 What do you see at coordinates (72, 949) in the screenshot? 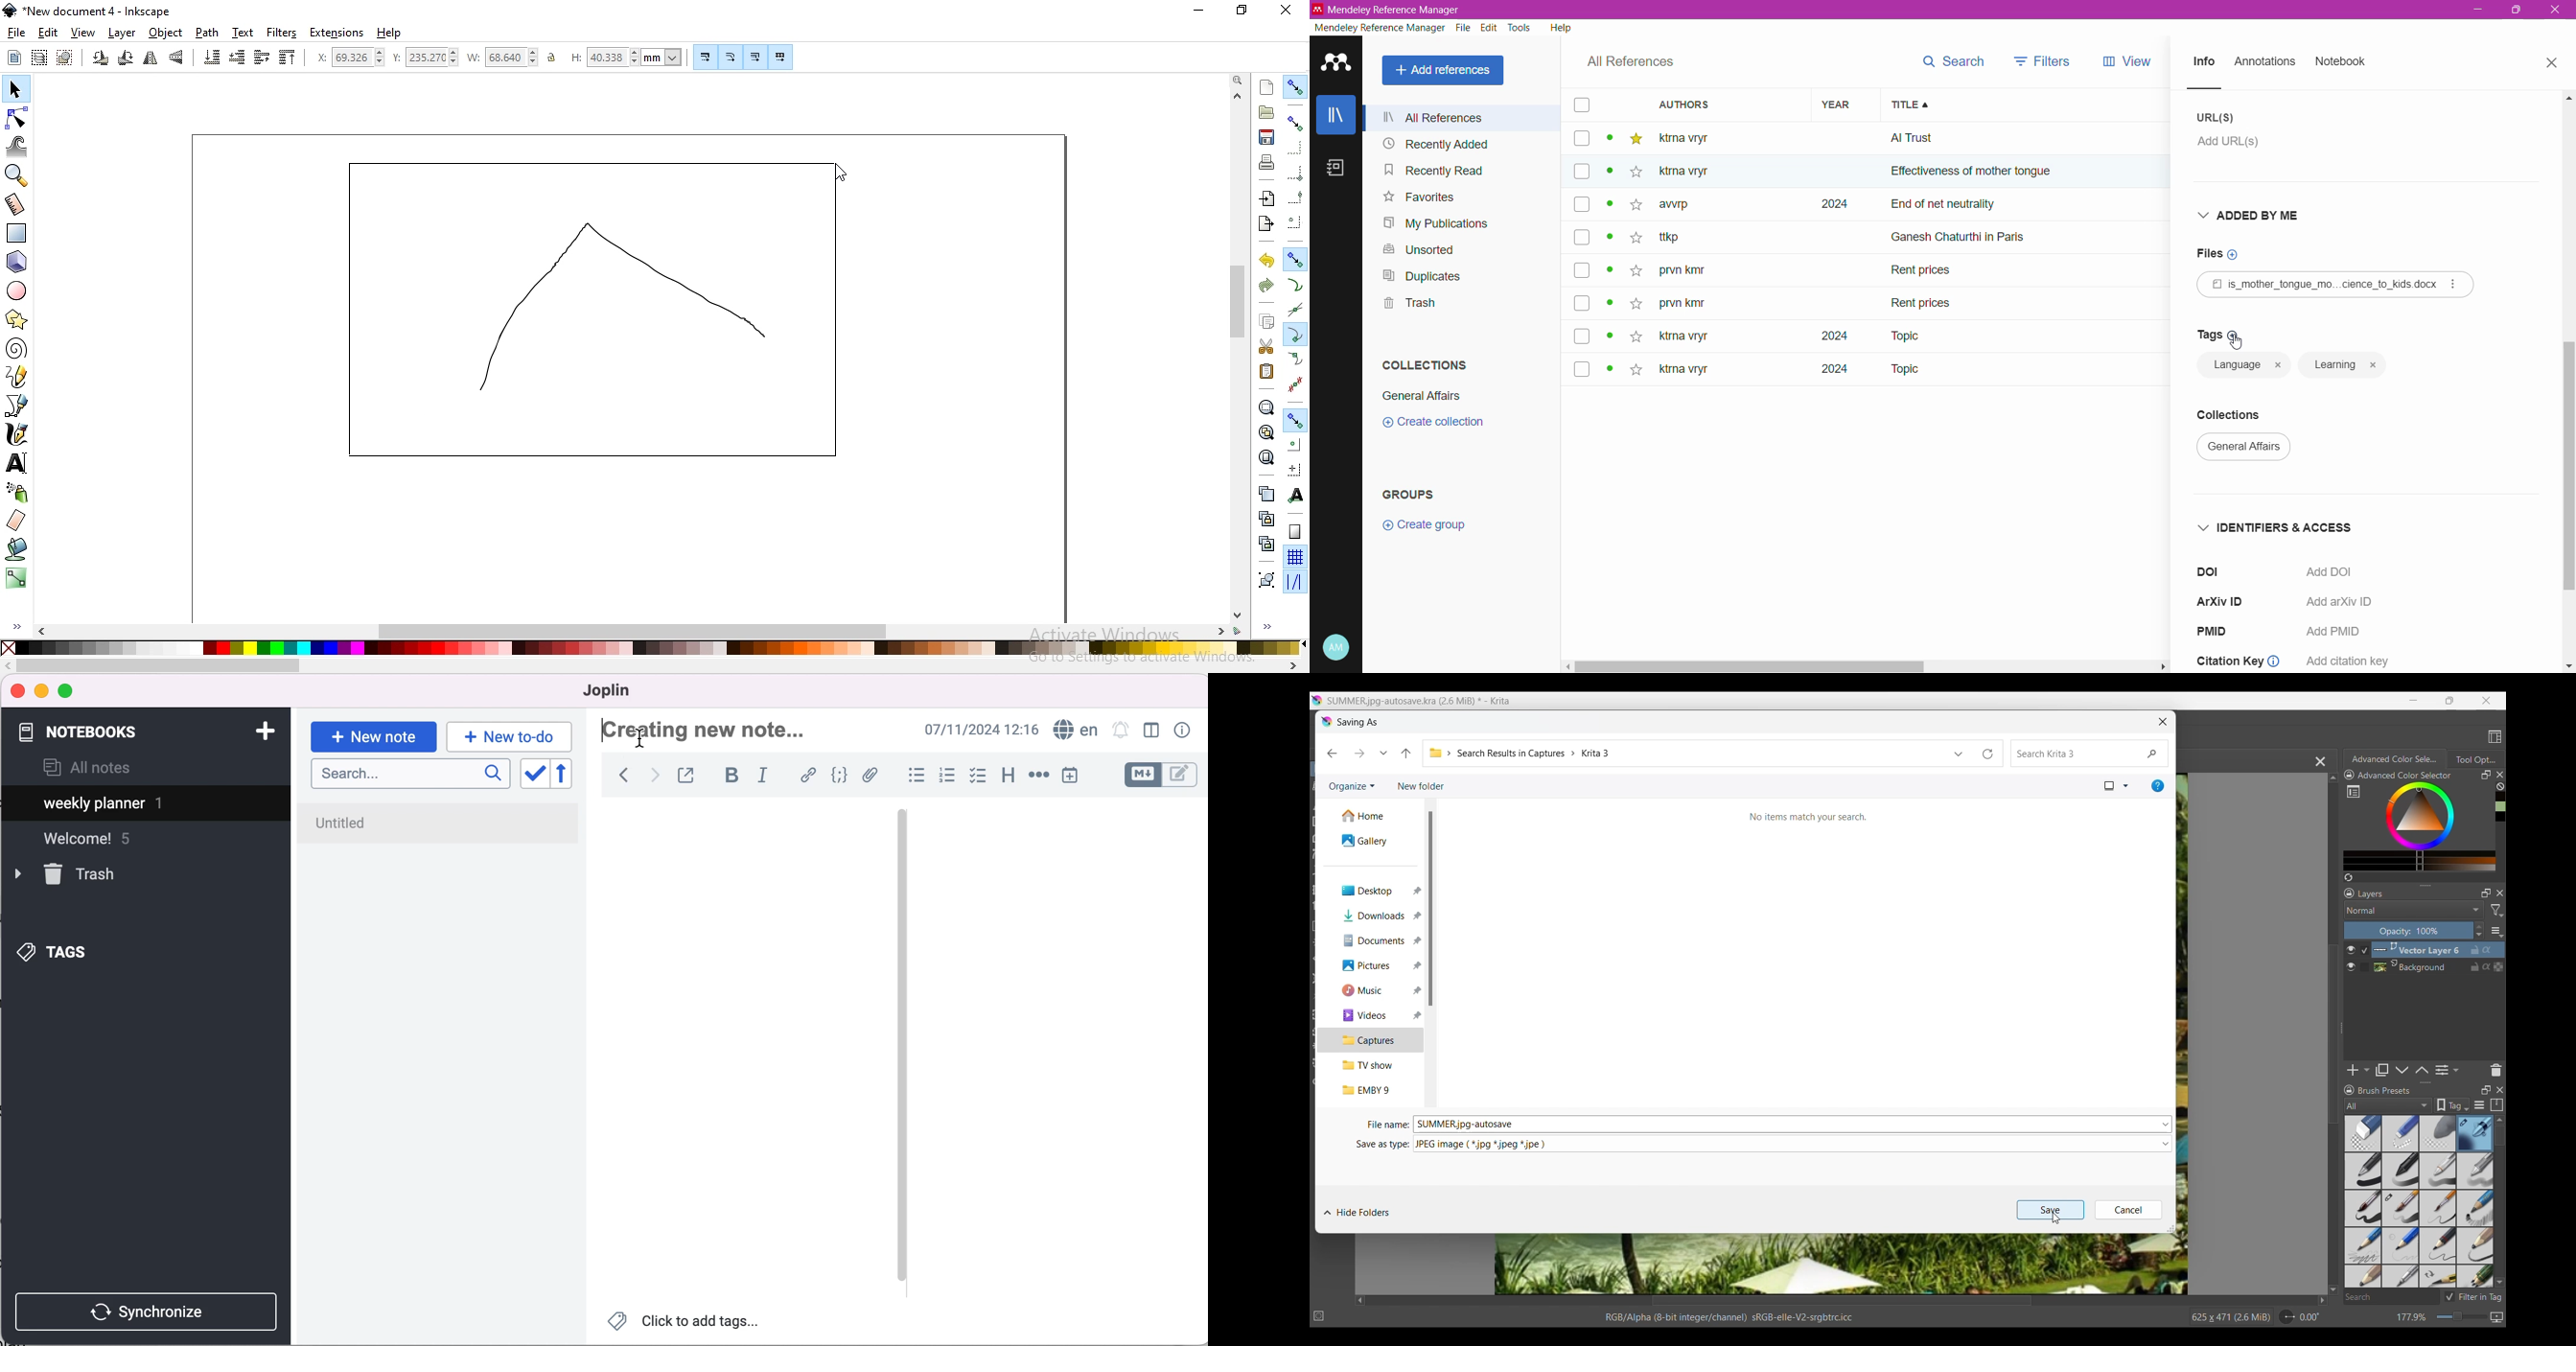
I see `tags` at bounding box center [72, 949].